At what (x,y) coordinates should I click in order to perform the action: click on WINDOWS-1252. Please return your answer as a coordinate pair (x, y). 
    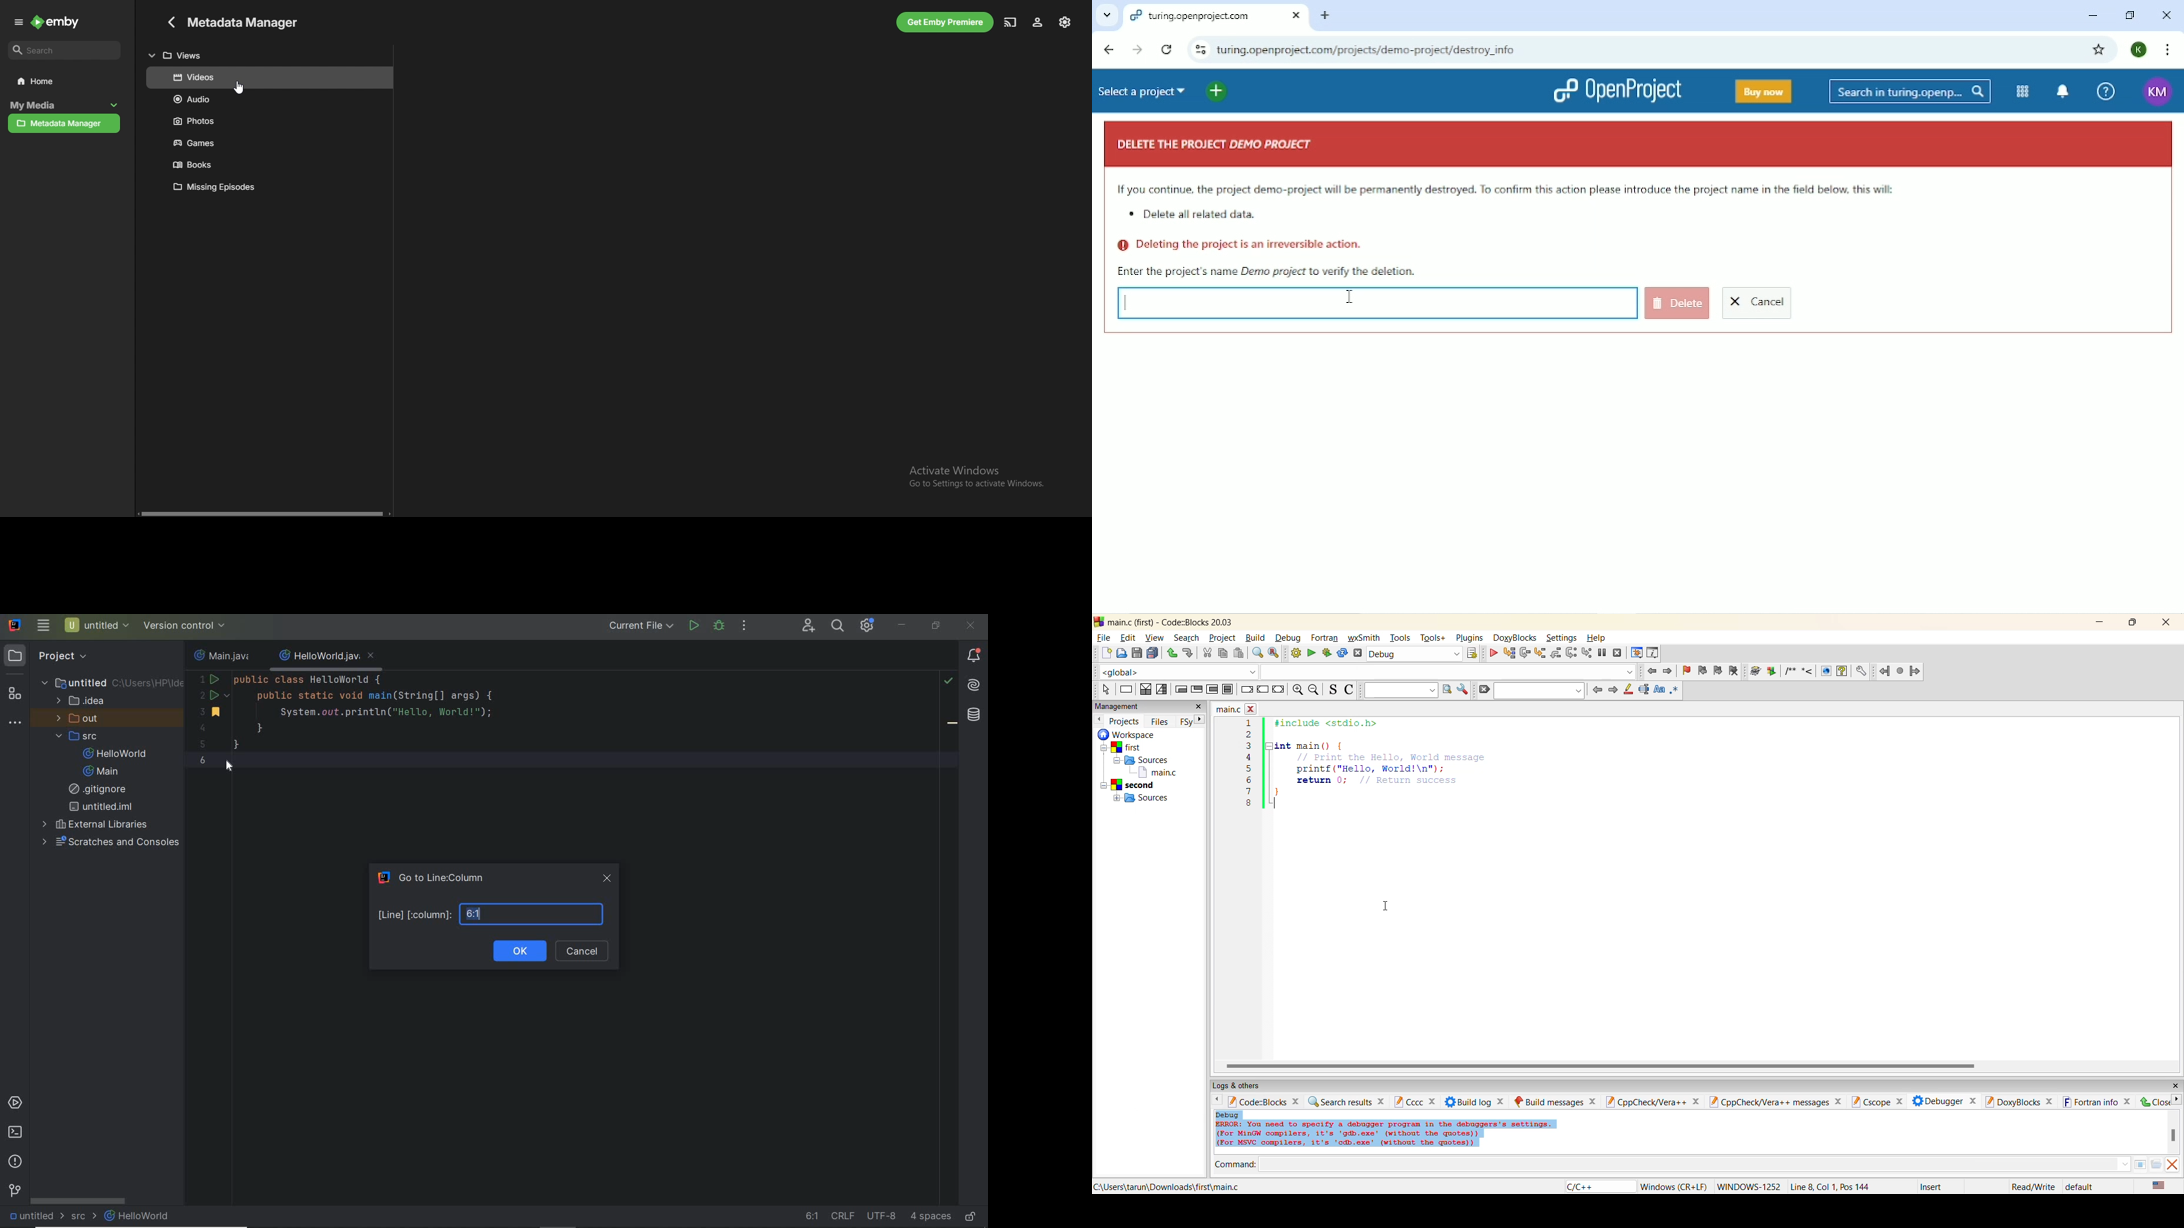
    Looking at the image, I should click on (1747, 1186).